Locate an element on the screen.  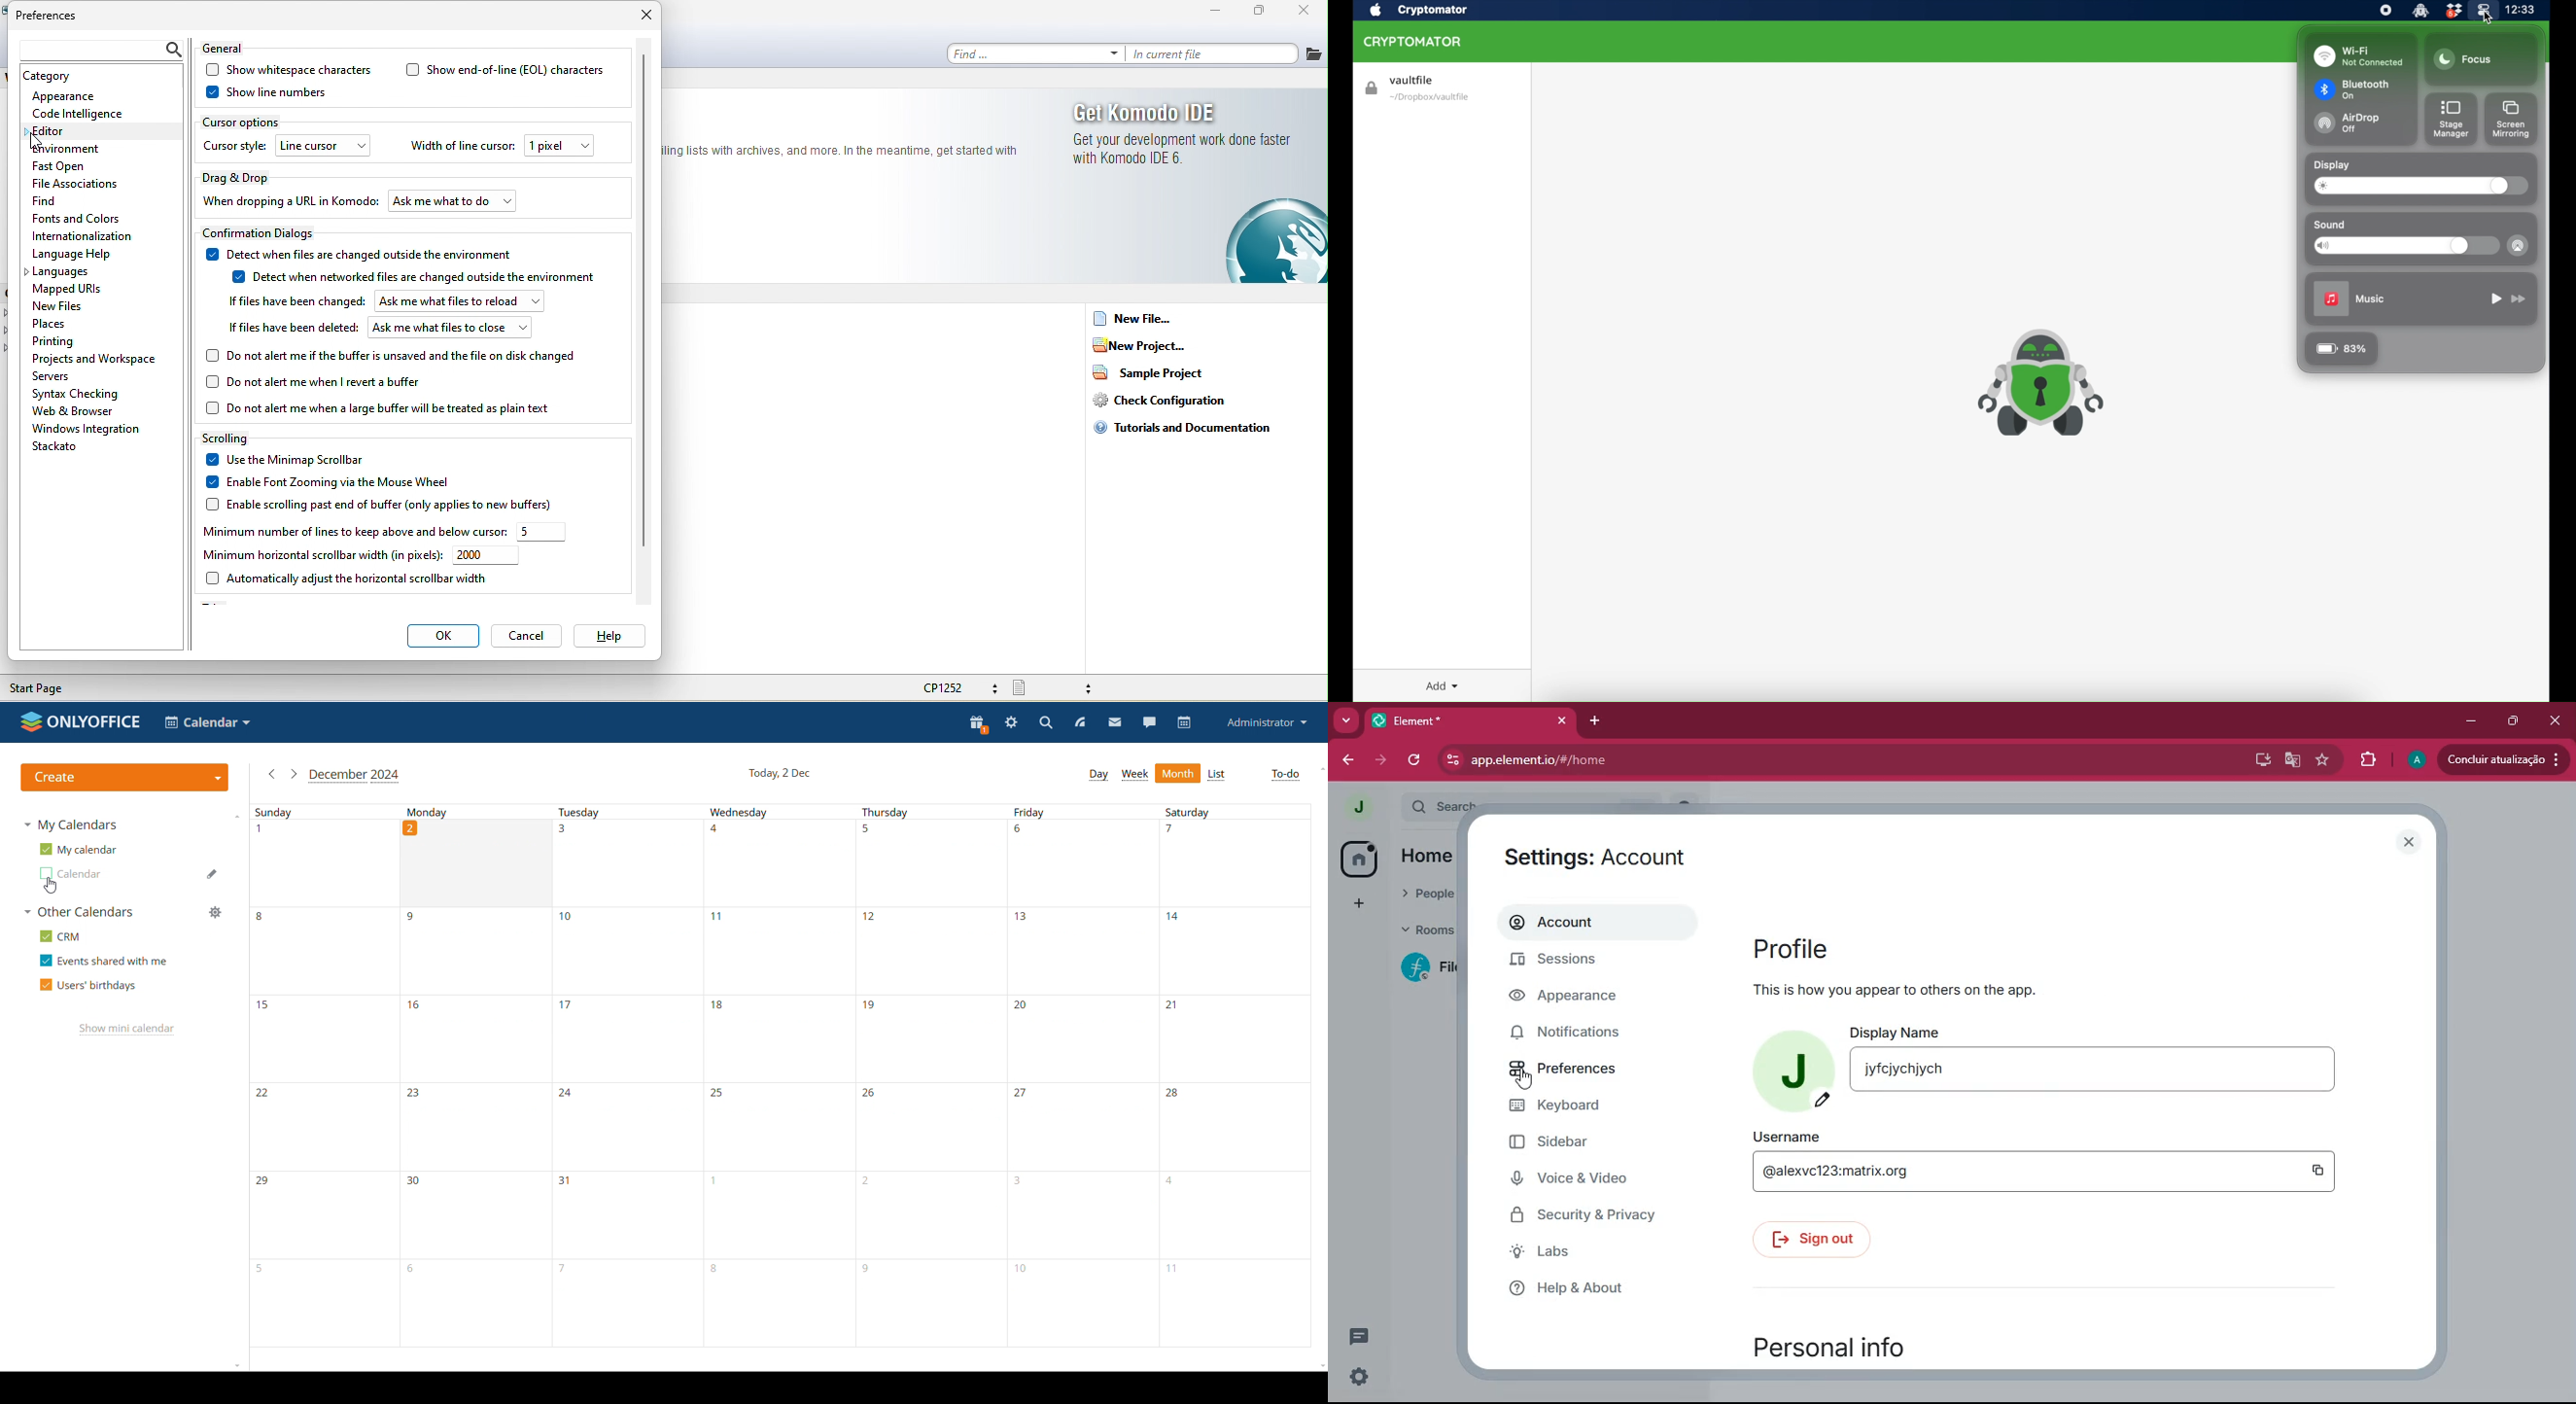
general is located at coordinates (230, 46).